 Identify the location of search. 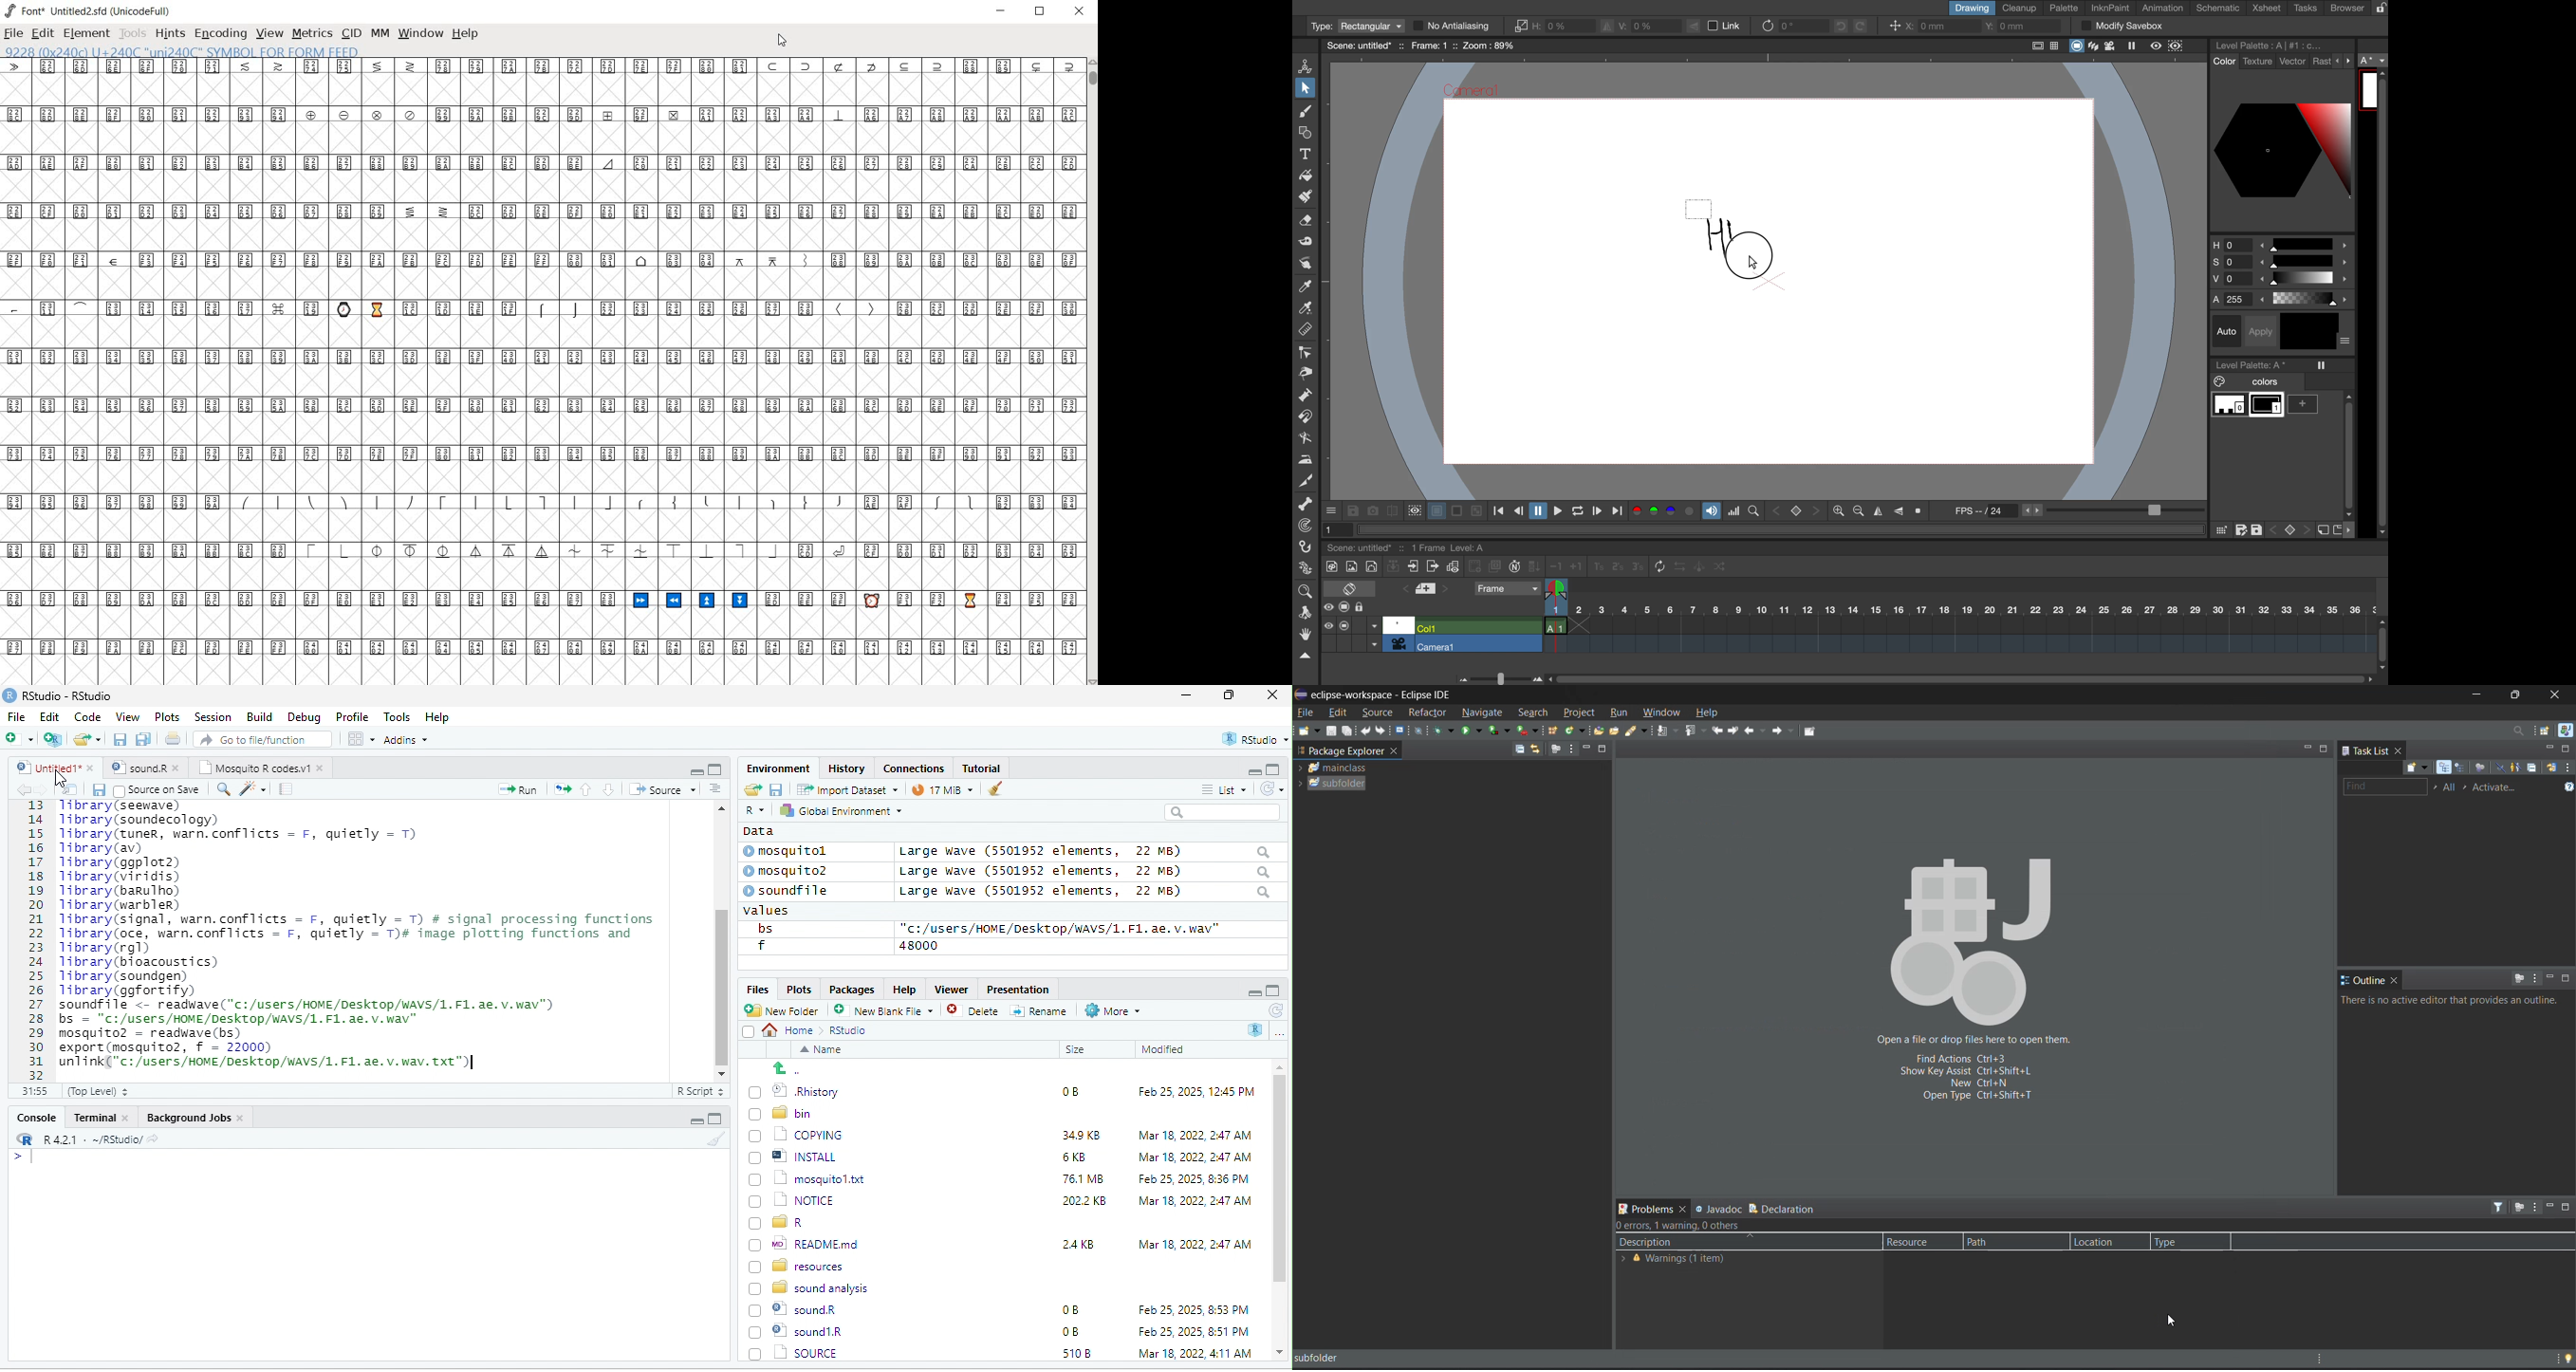
(1640, 730).